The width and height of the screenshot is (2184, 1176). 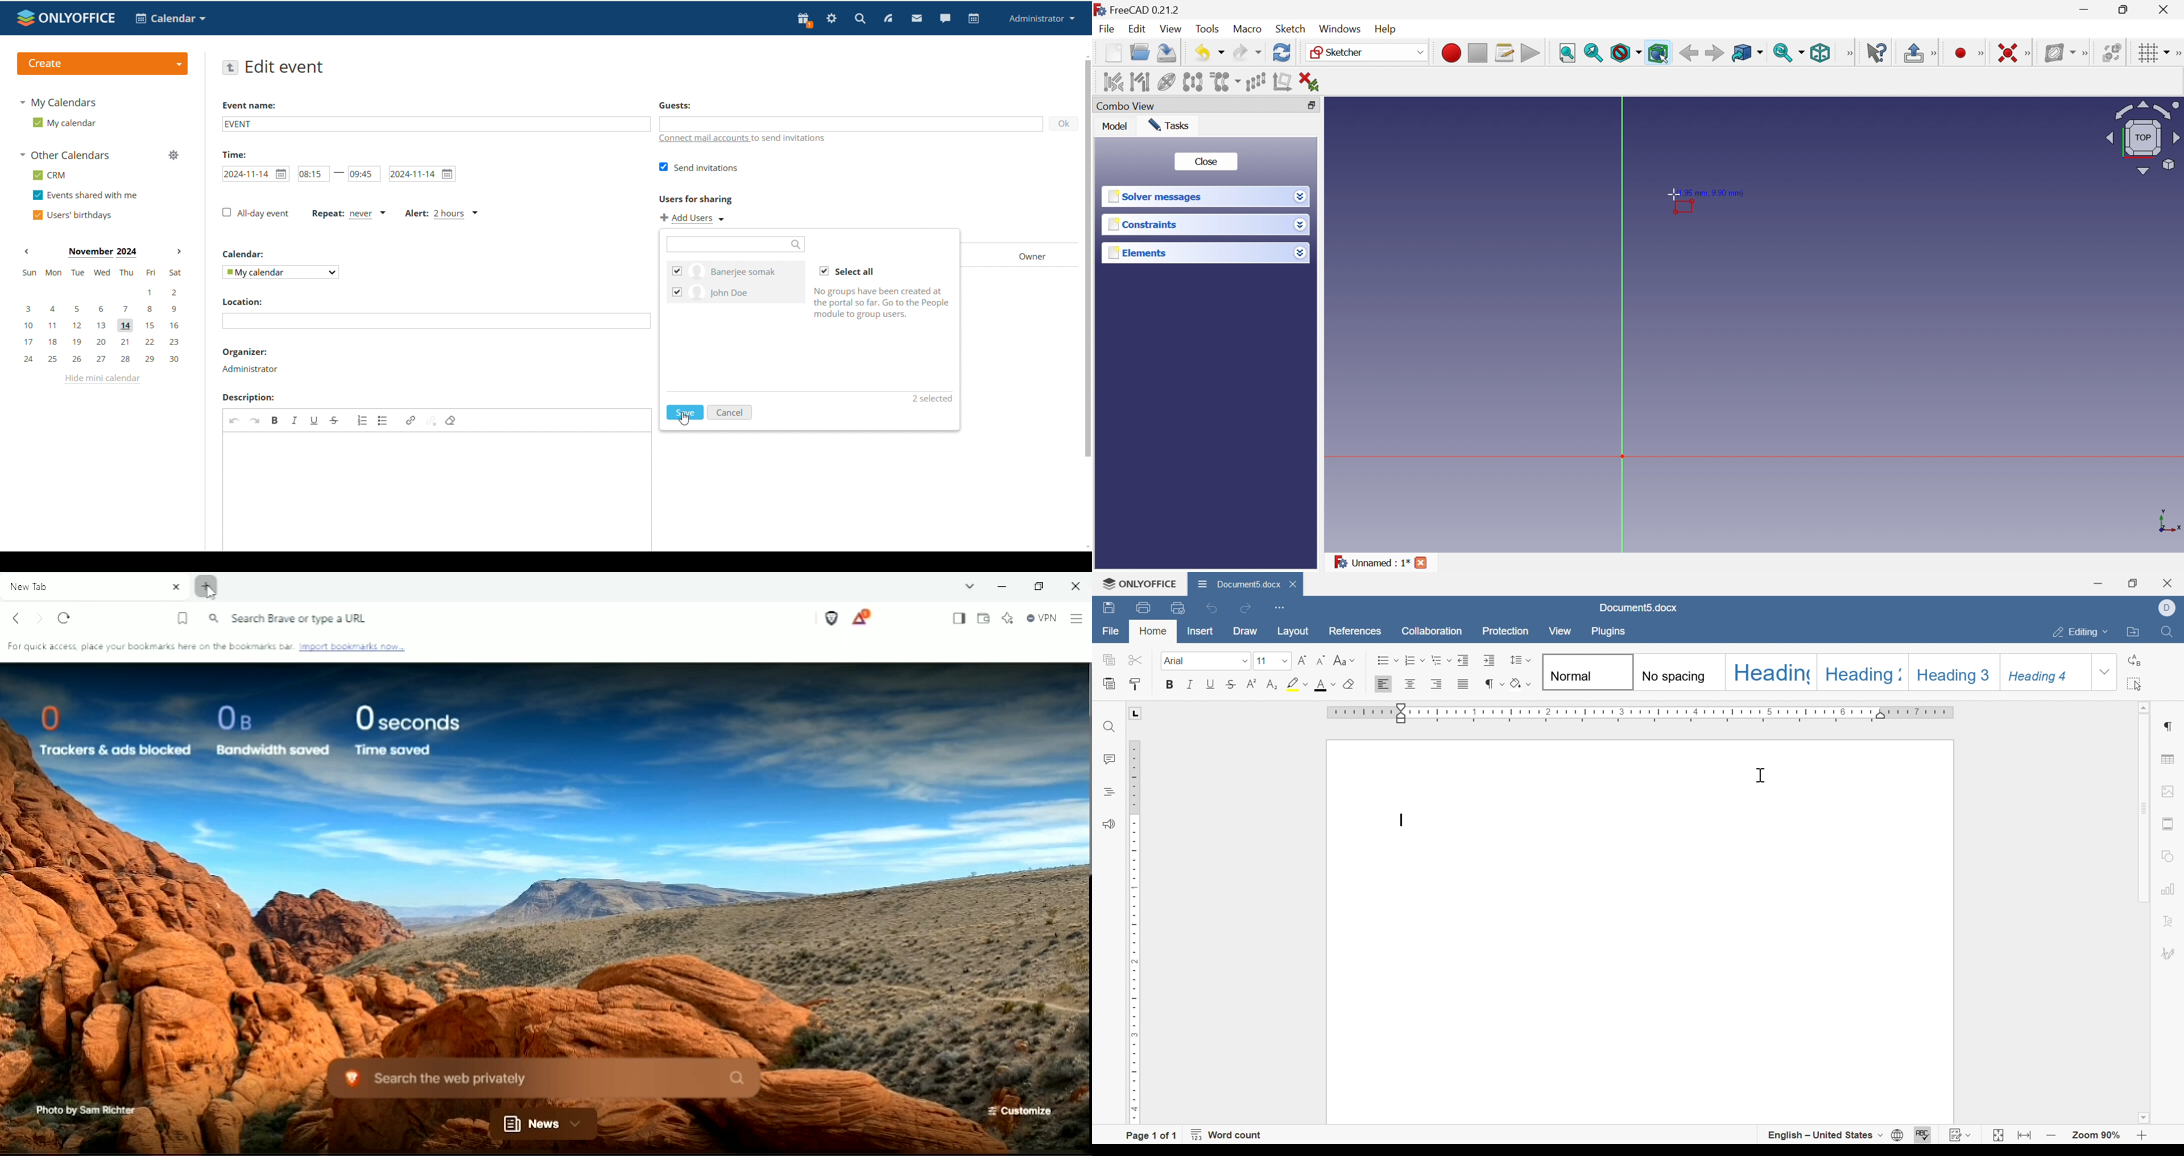 I want to click on Sketcher edit mode, so click(x=1935, y=53).